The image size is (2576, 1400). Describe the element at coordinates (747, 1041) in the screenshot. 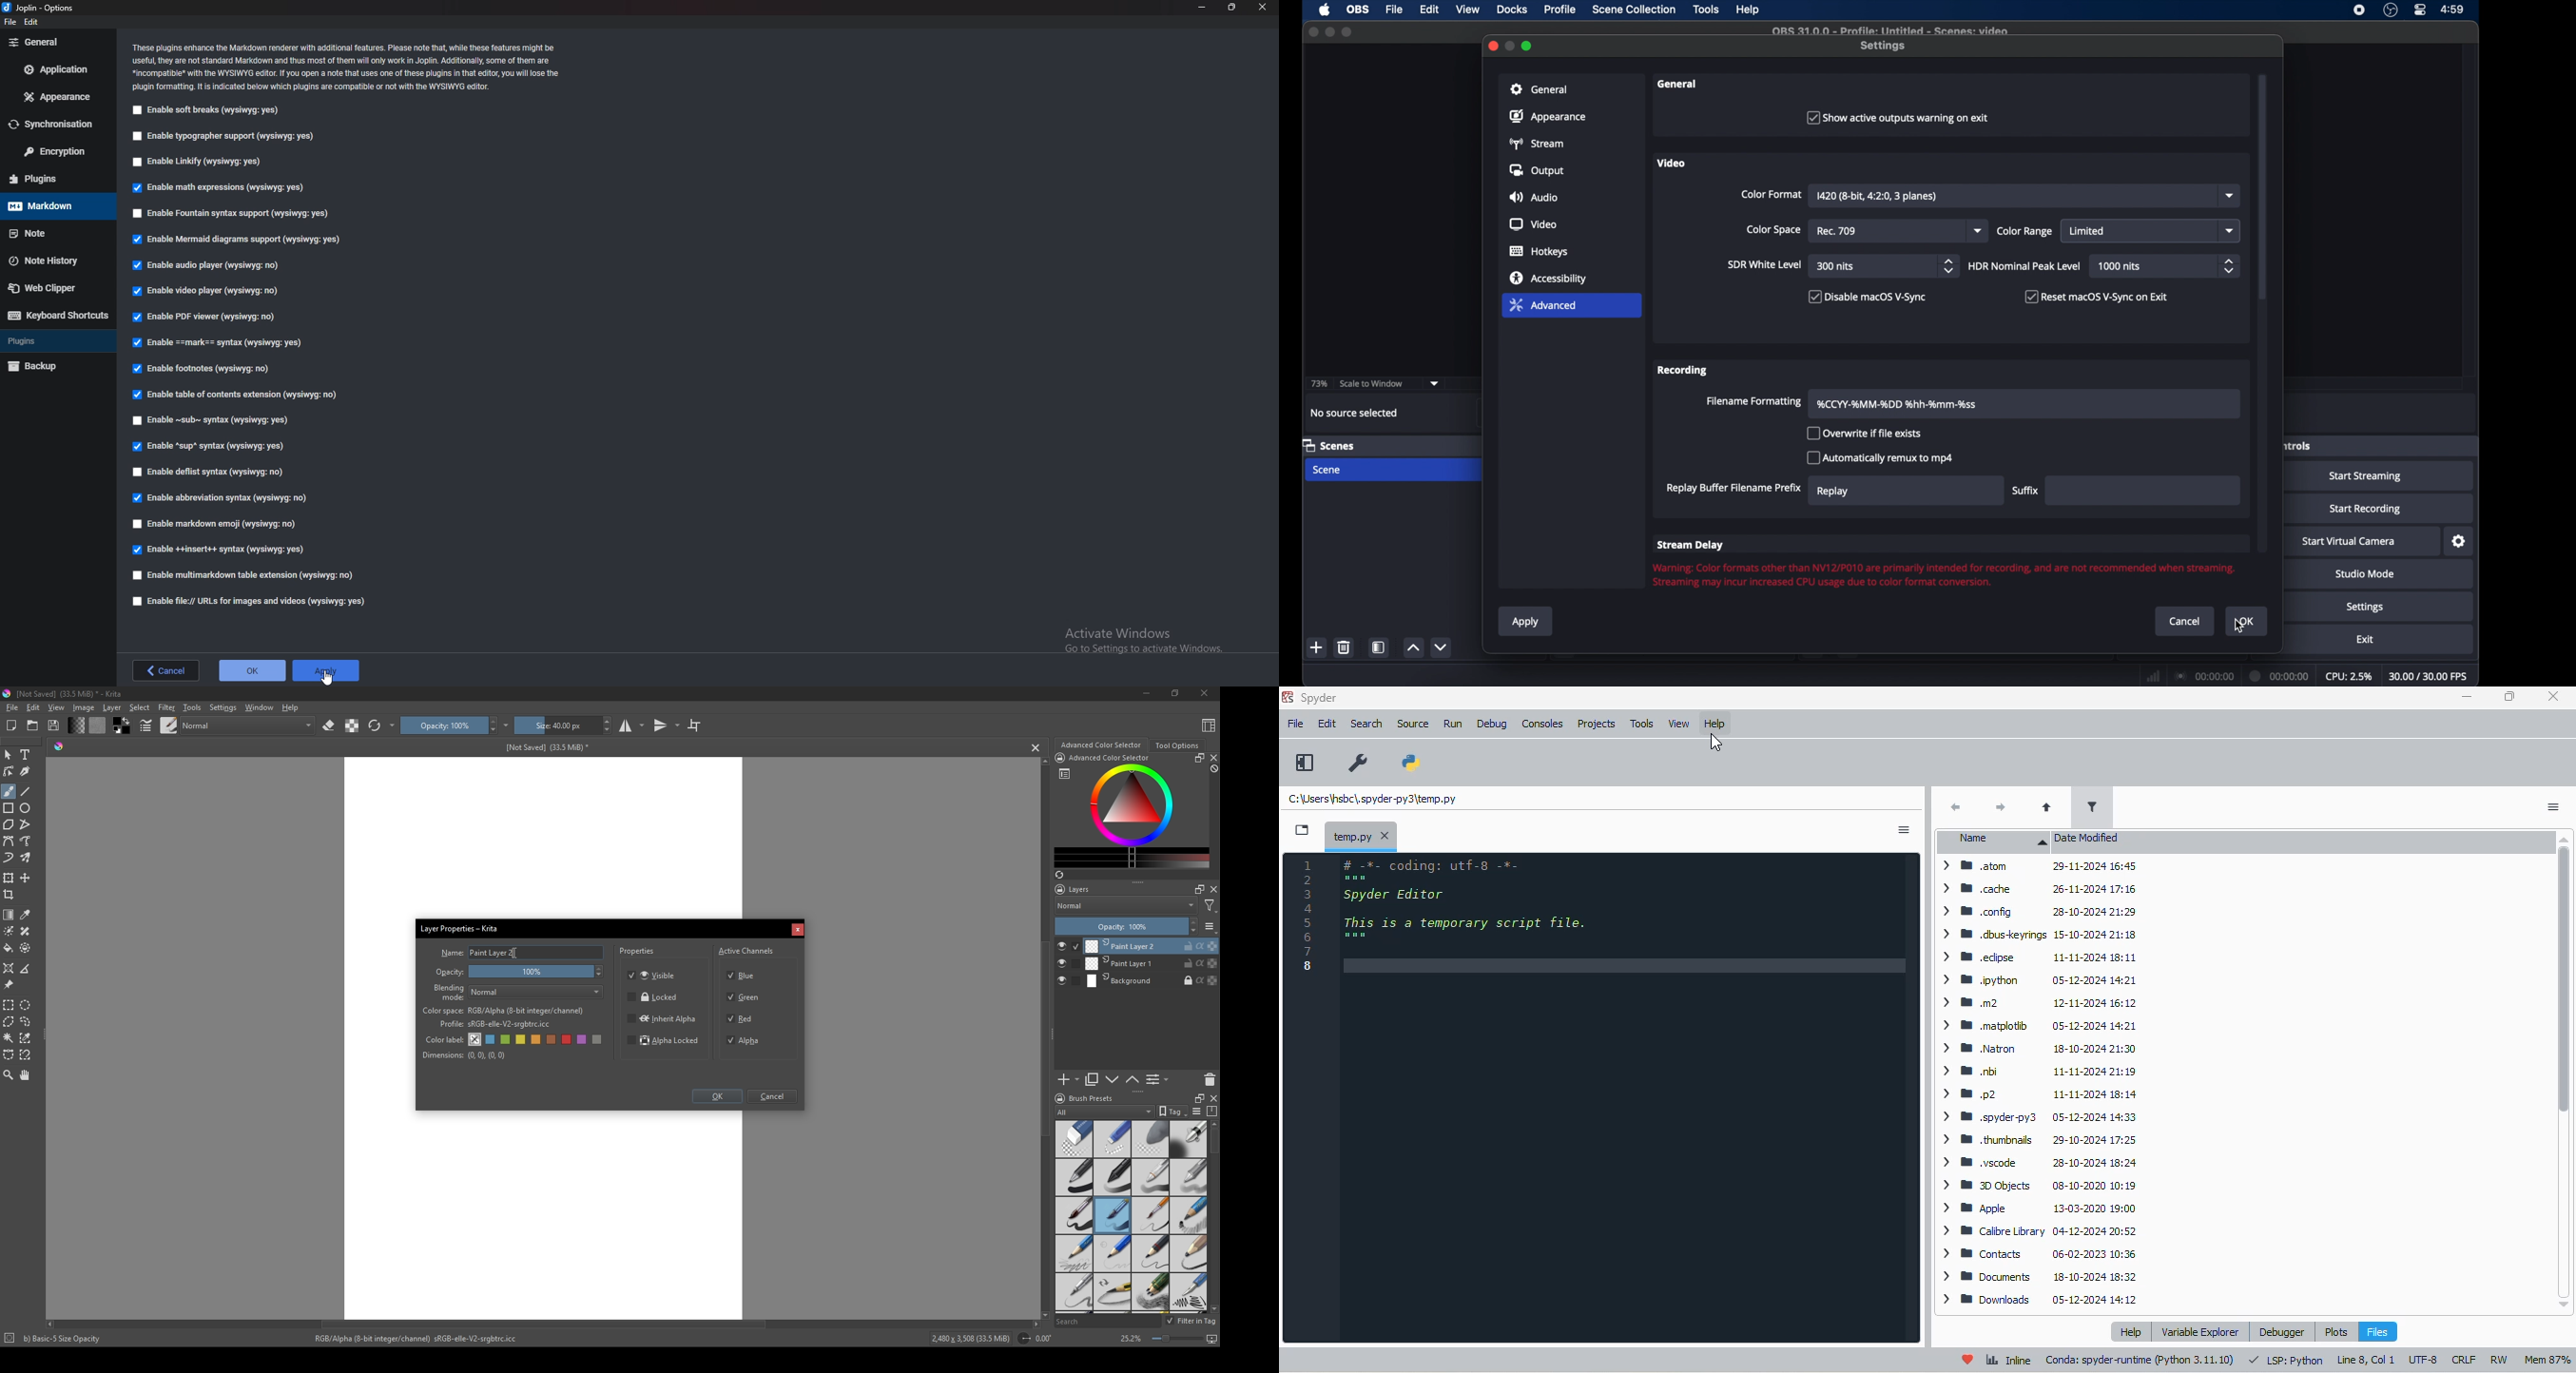

I see `Alpha` at that location.